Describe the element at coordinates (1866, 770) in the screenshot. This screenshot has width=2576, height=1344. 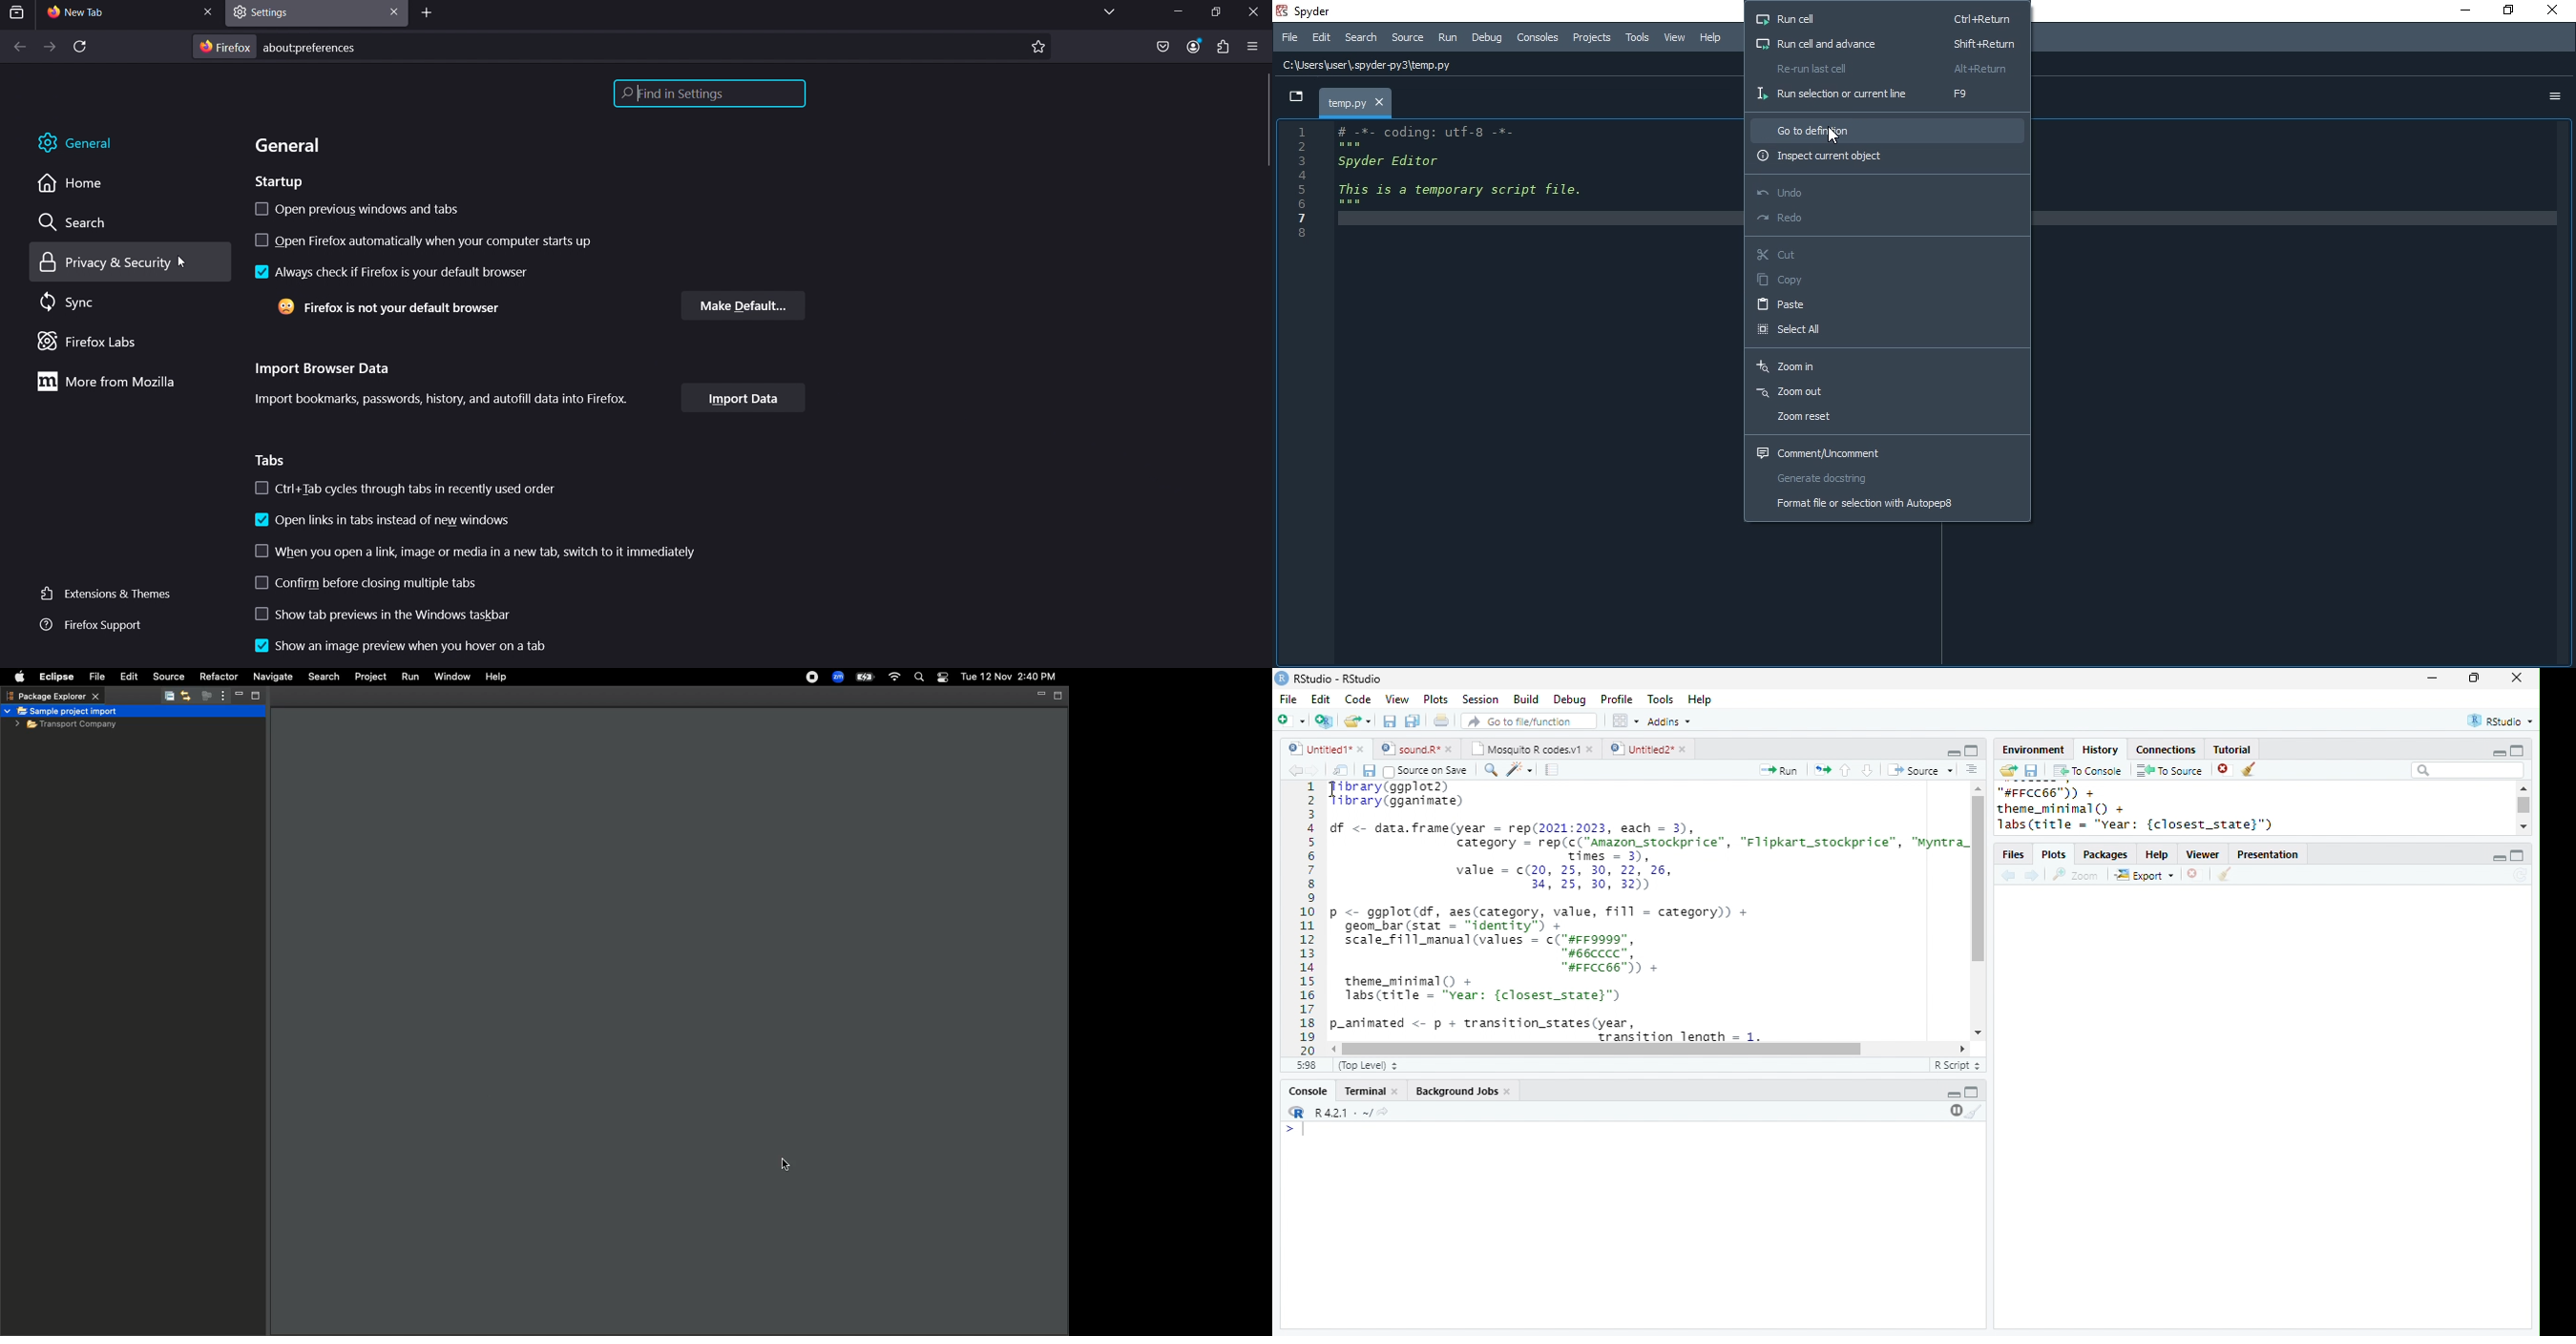
I see `down` at that location.